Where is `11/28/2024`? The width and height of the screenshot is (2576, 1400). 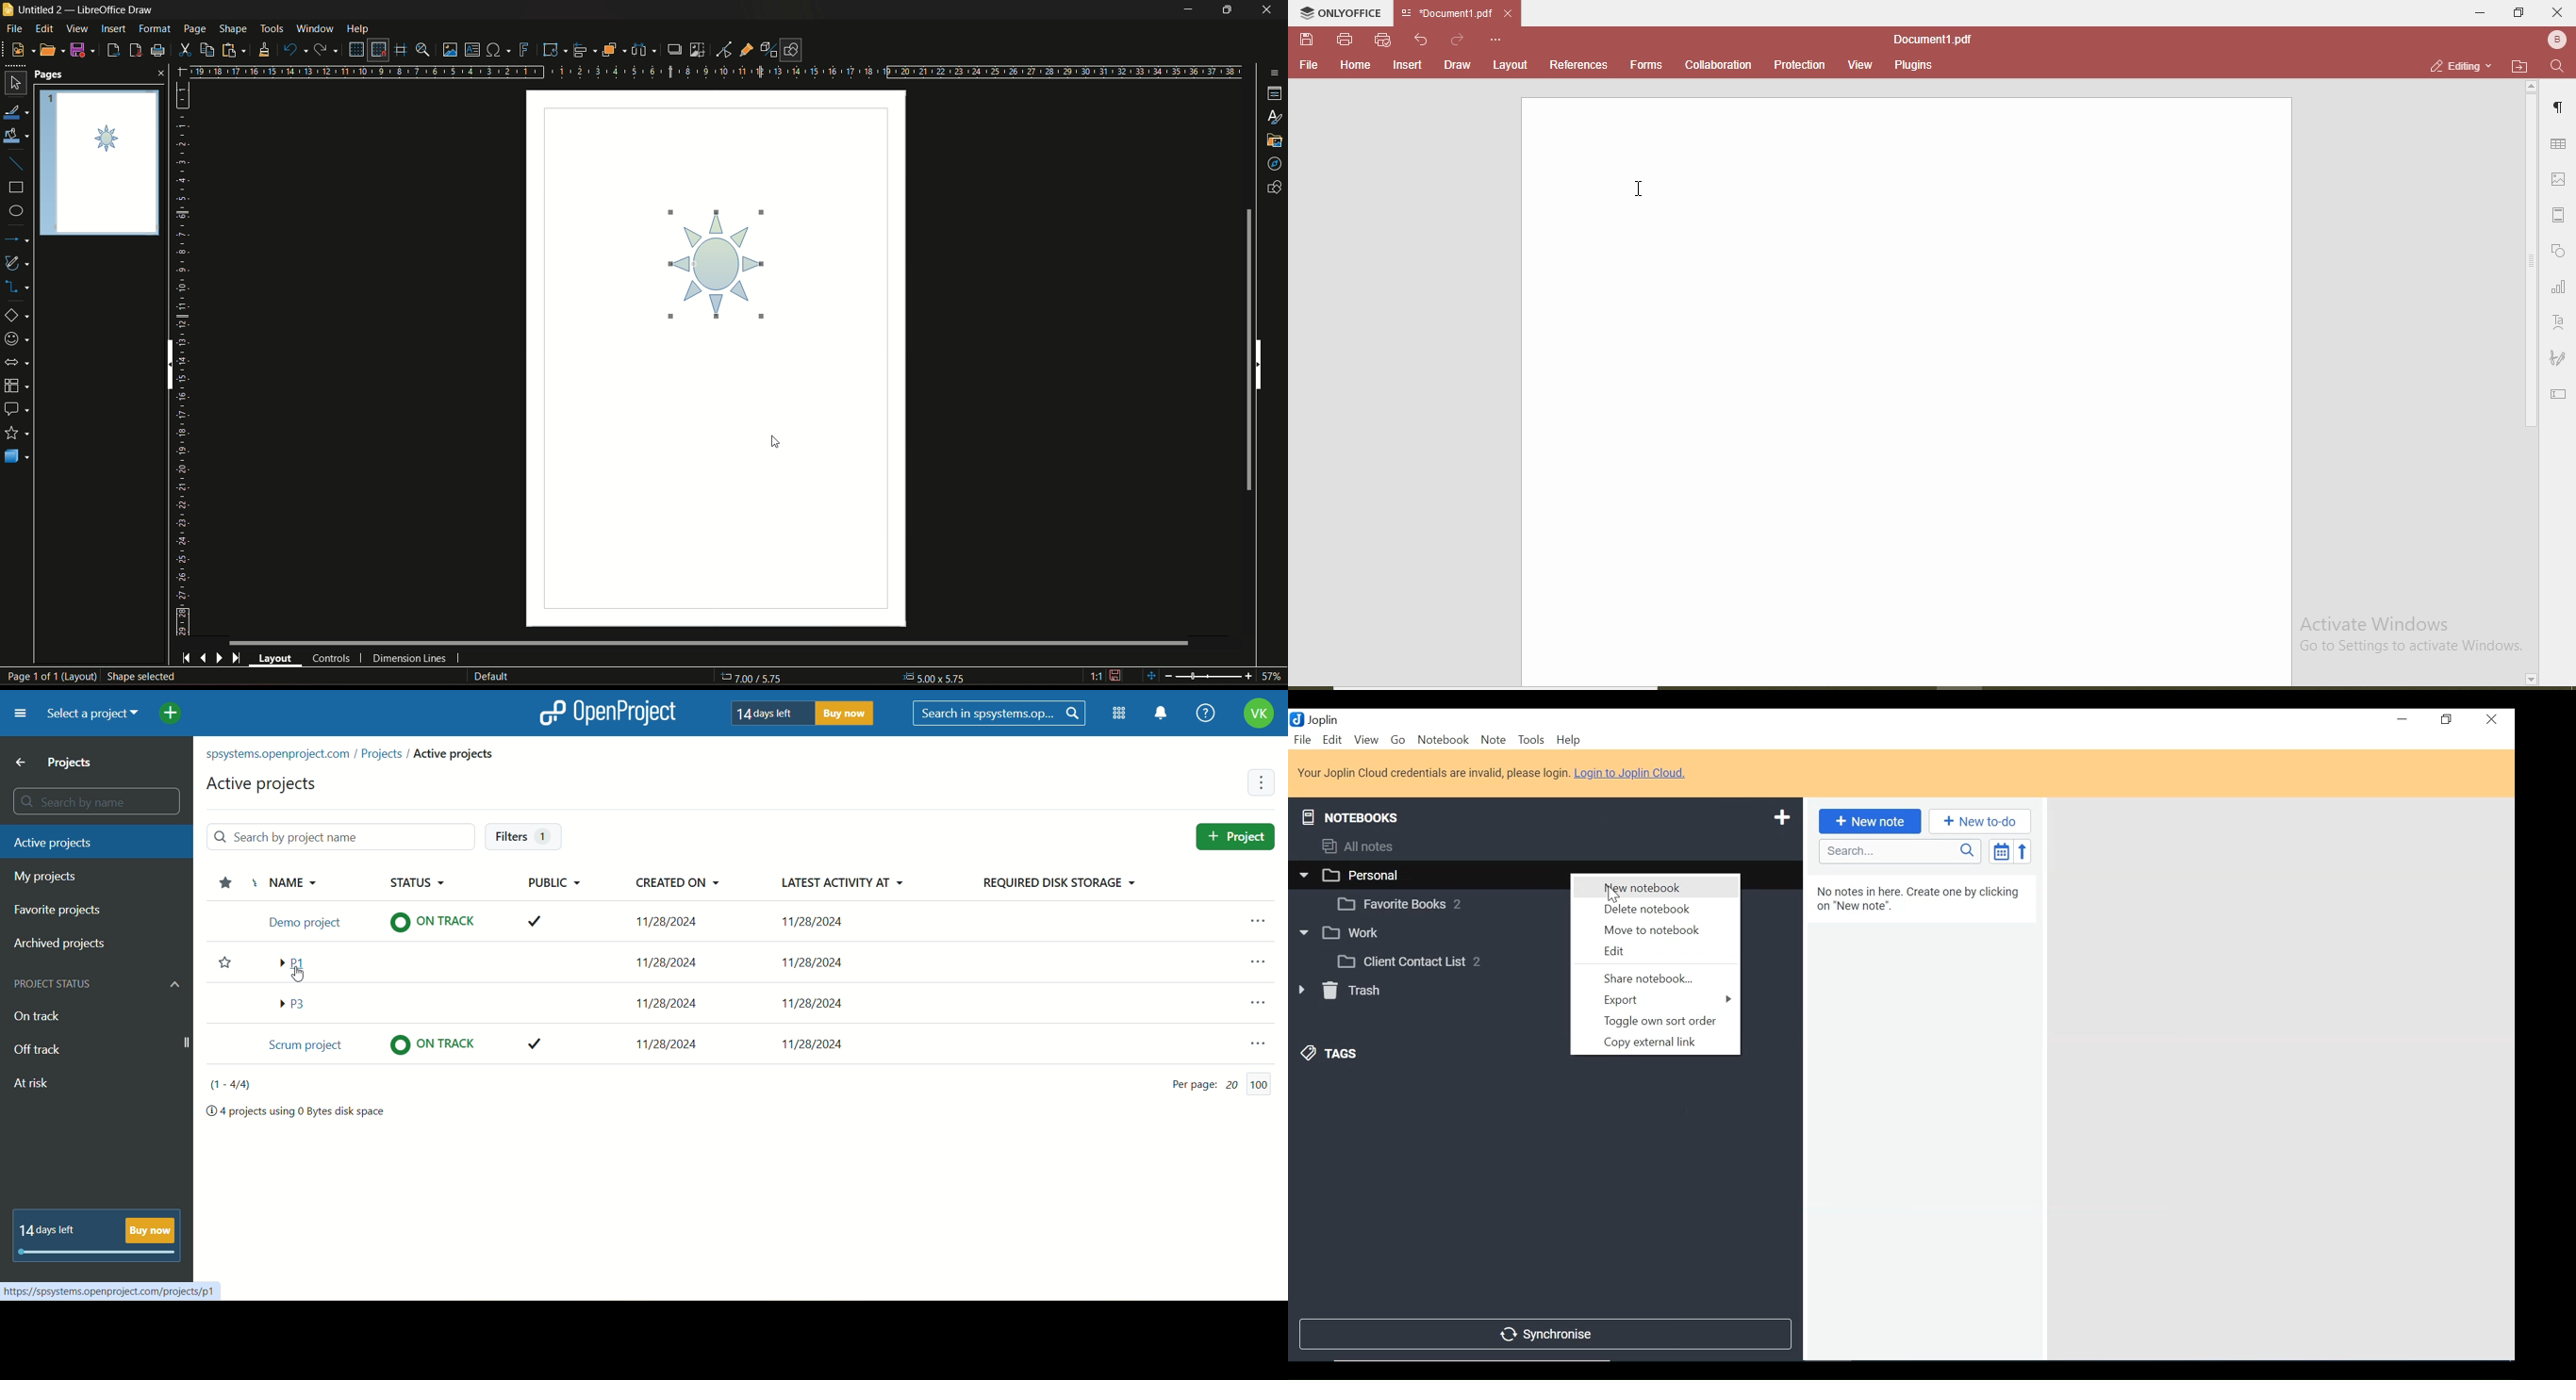 11/28/2024 is located at coordinates (825, 1002).